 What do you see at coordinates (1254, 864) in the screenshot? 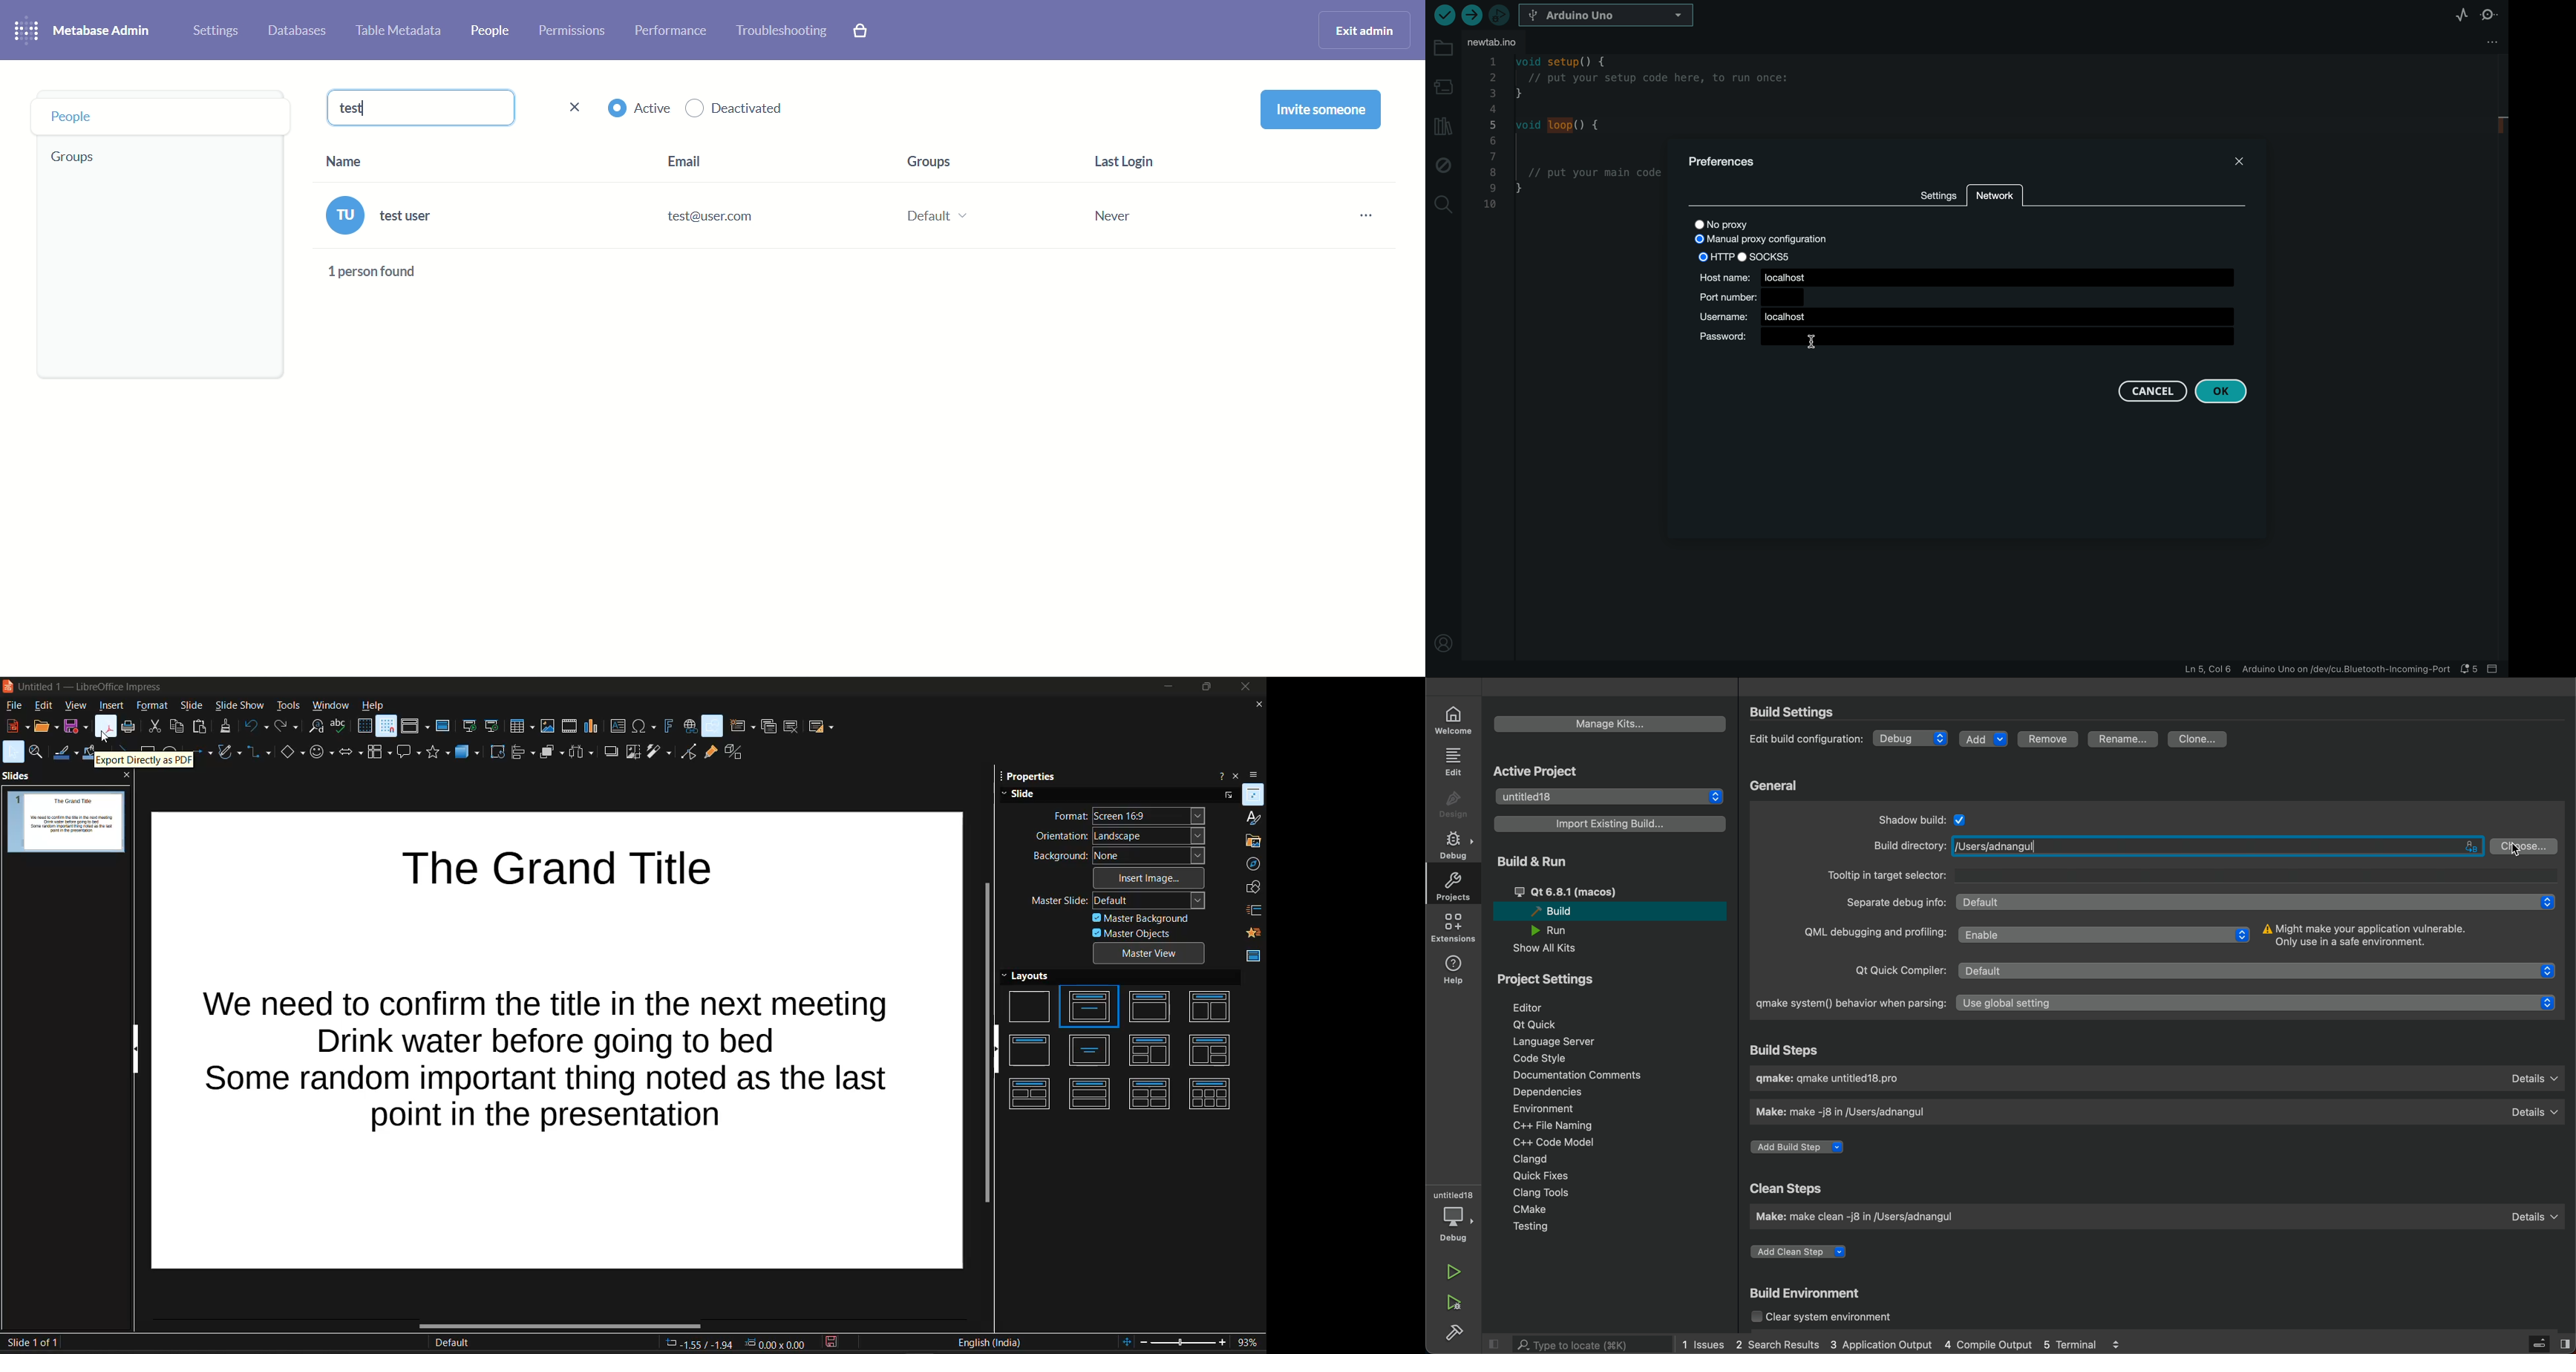
I see `navigator` at bounding box center [1254, 864].